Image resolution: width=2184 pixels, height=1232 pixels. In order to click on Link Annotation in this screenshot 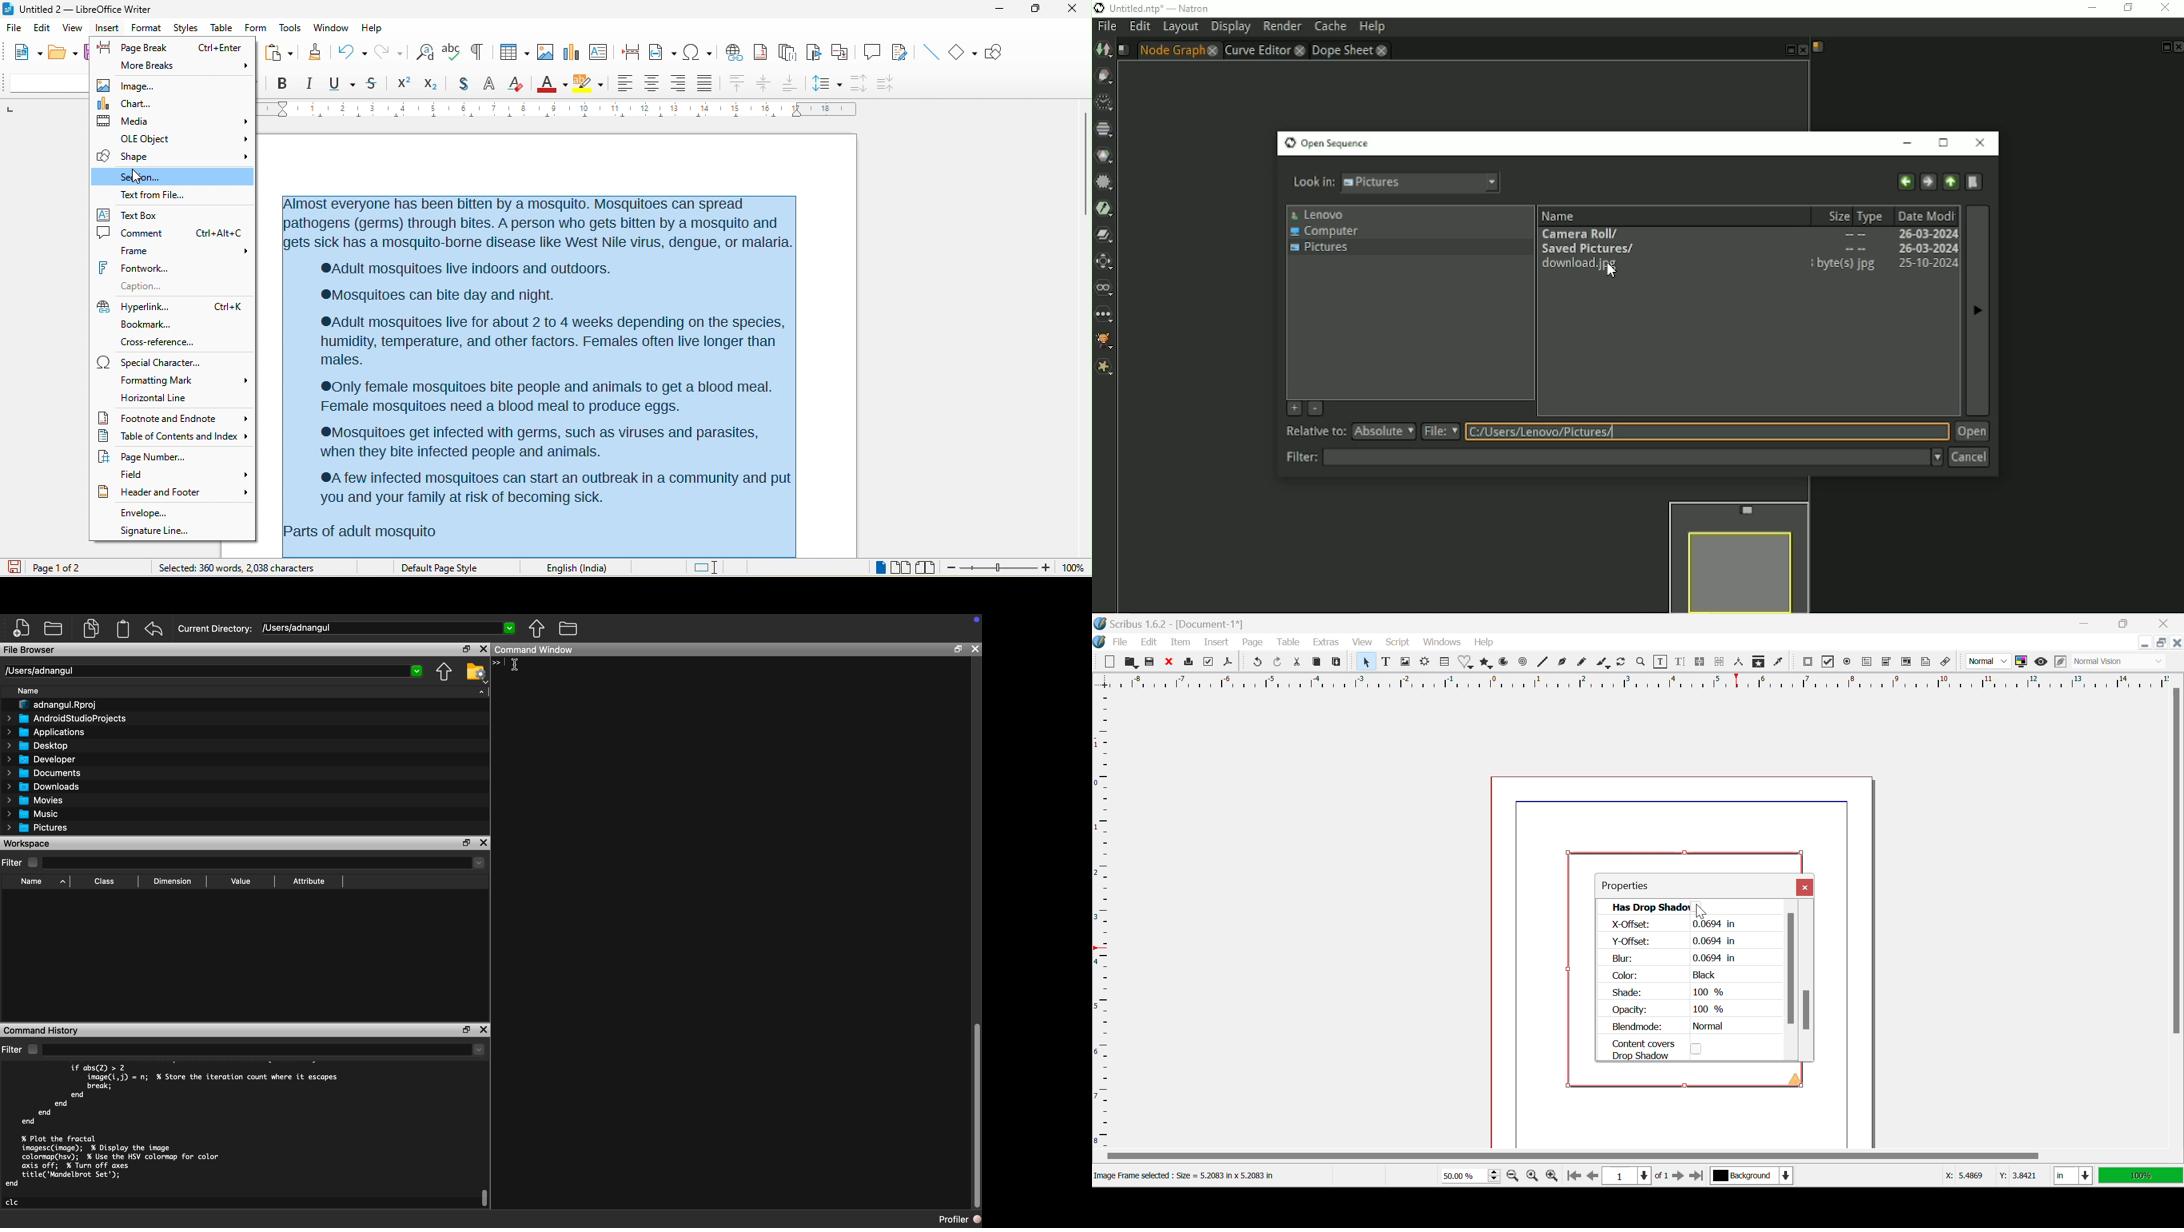, I will do `click(1947, 663)`.